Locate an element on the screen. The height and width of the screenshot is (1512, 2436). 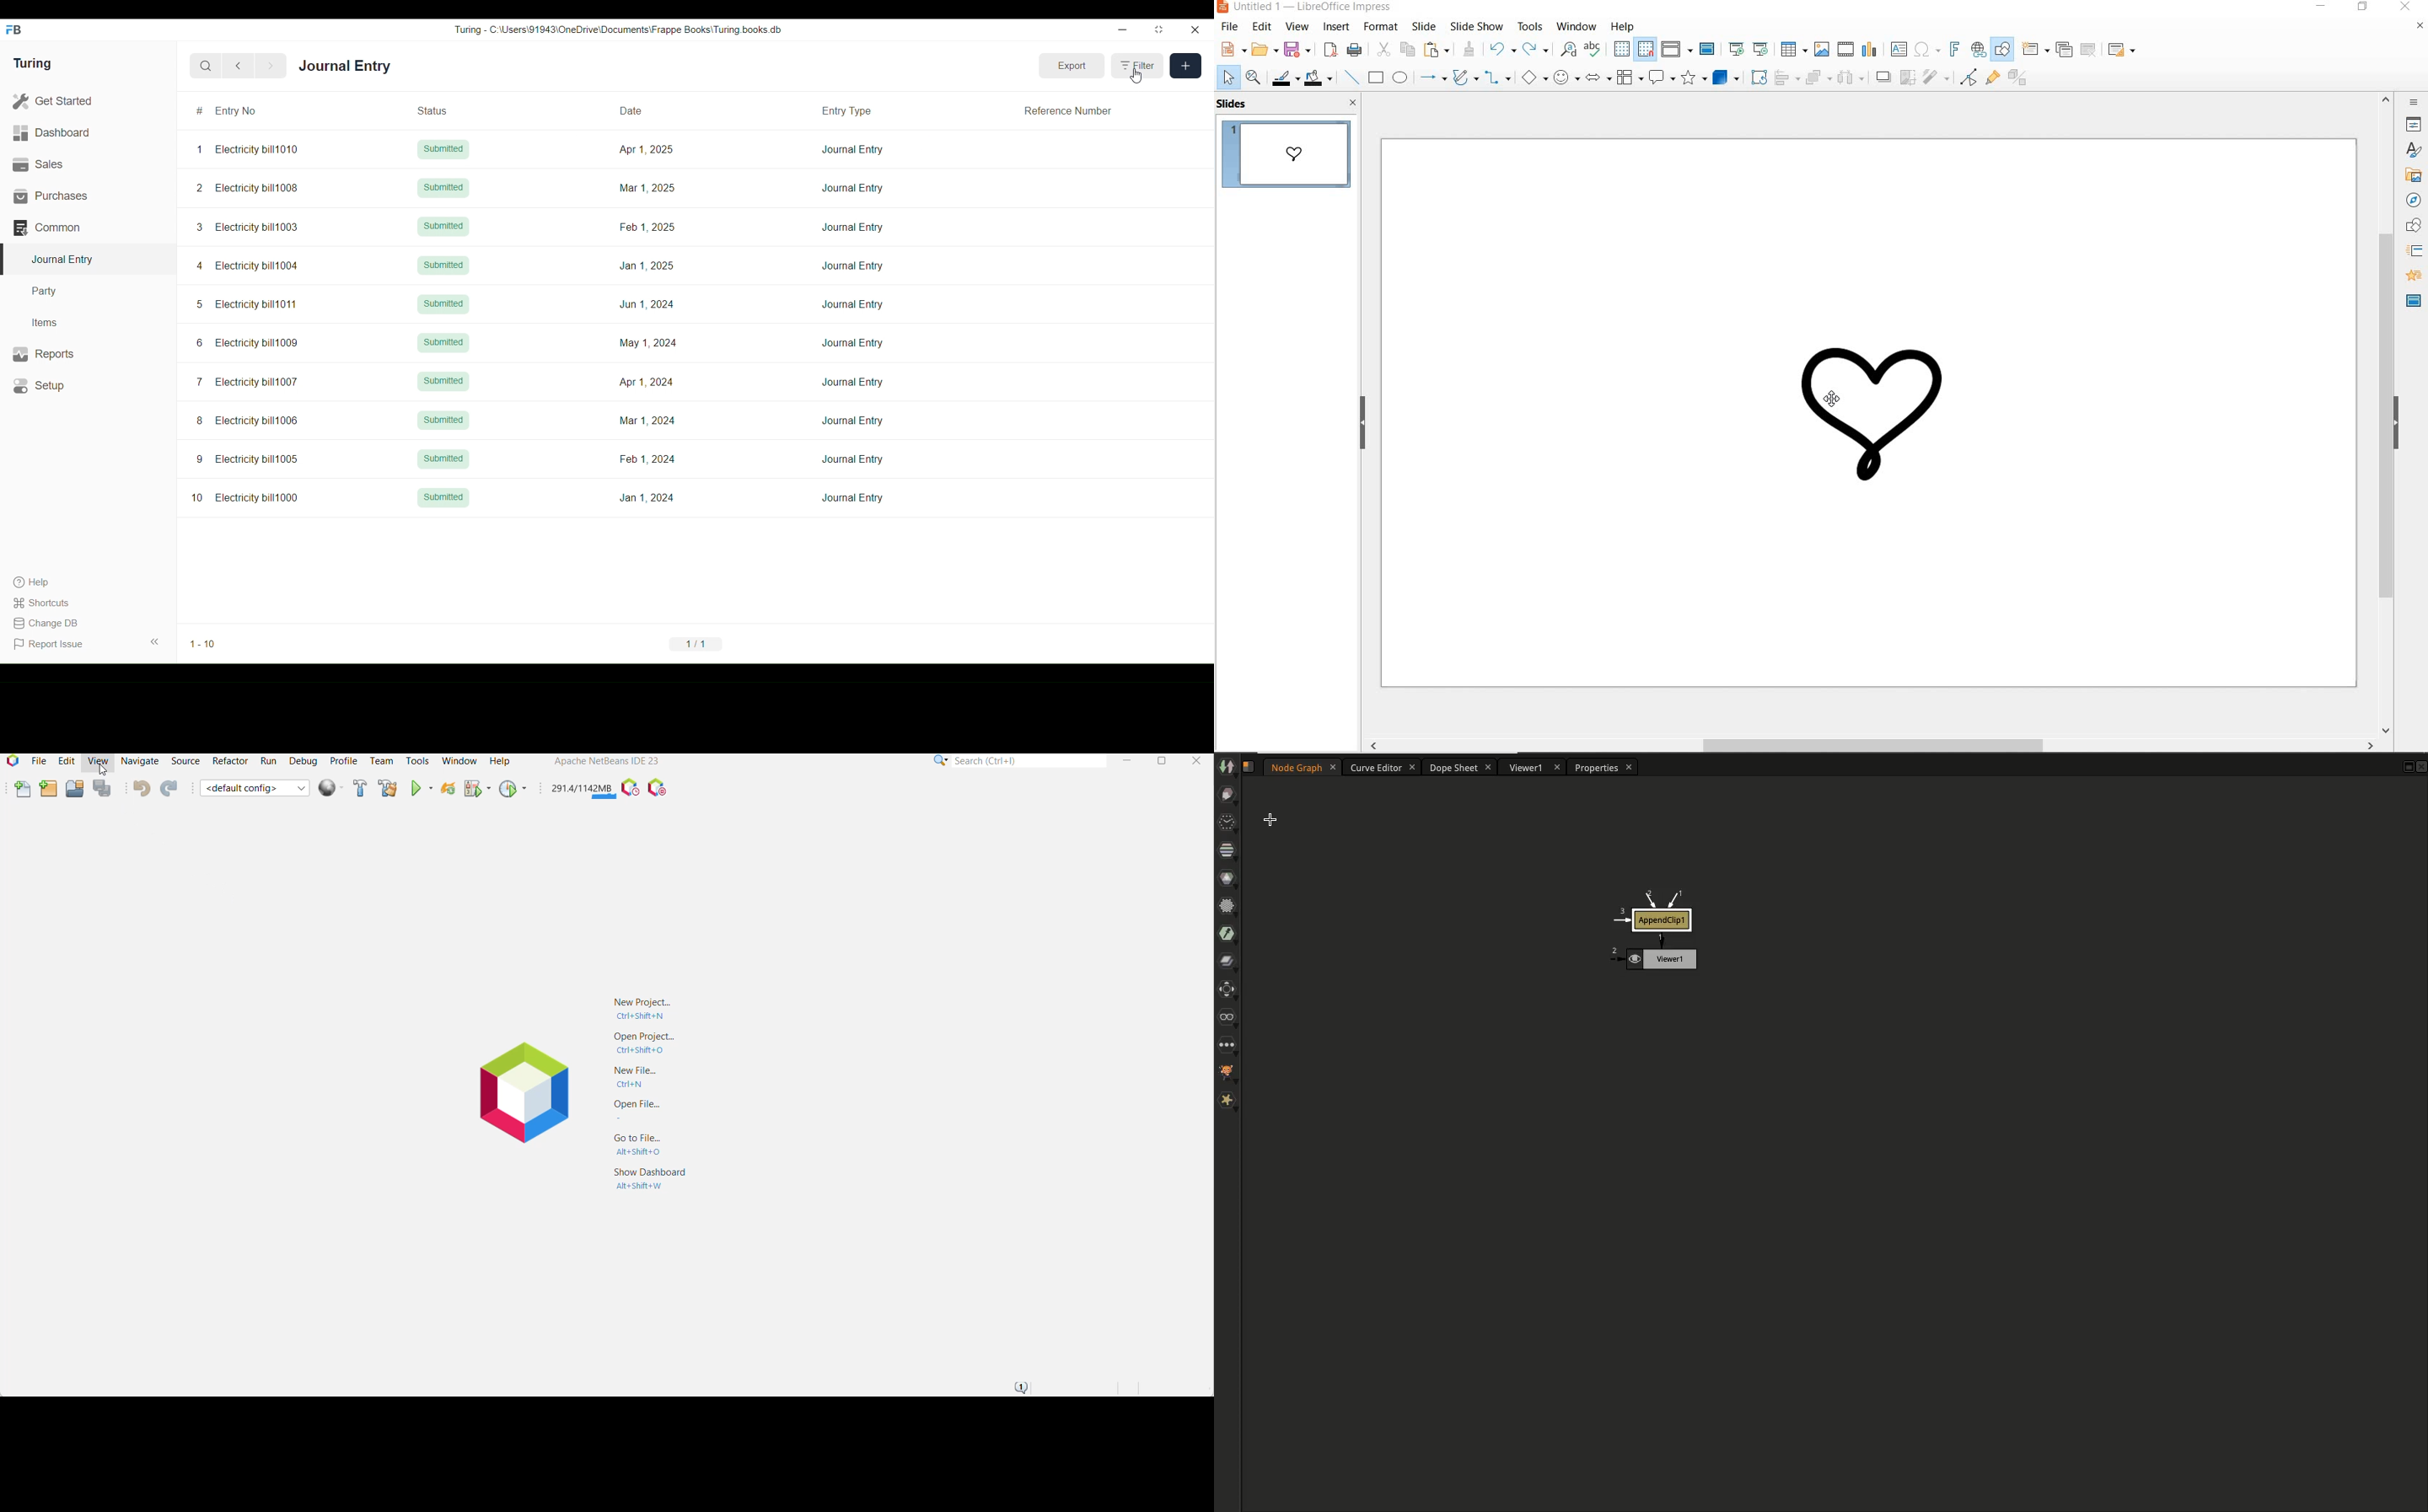
lines and arrows is located at coordinates (1434, 78).